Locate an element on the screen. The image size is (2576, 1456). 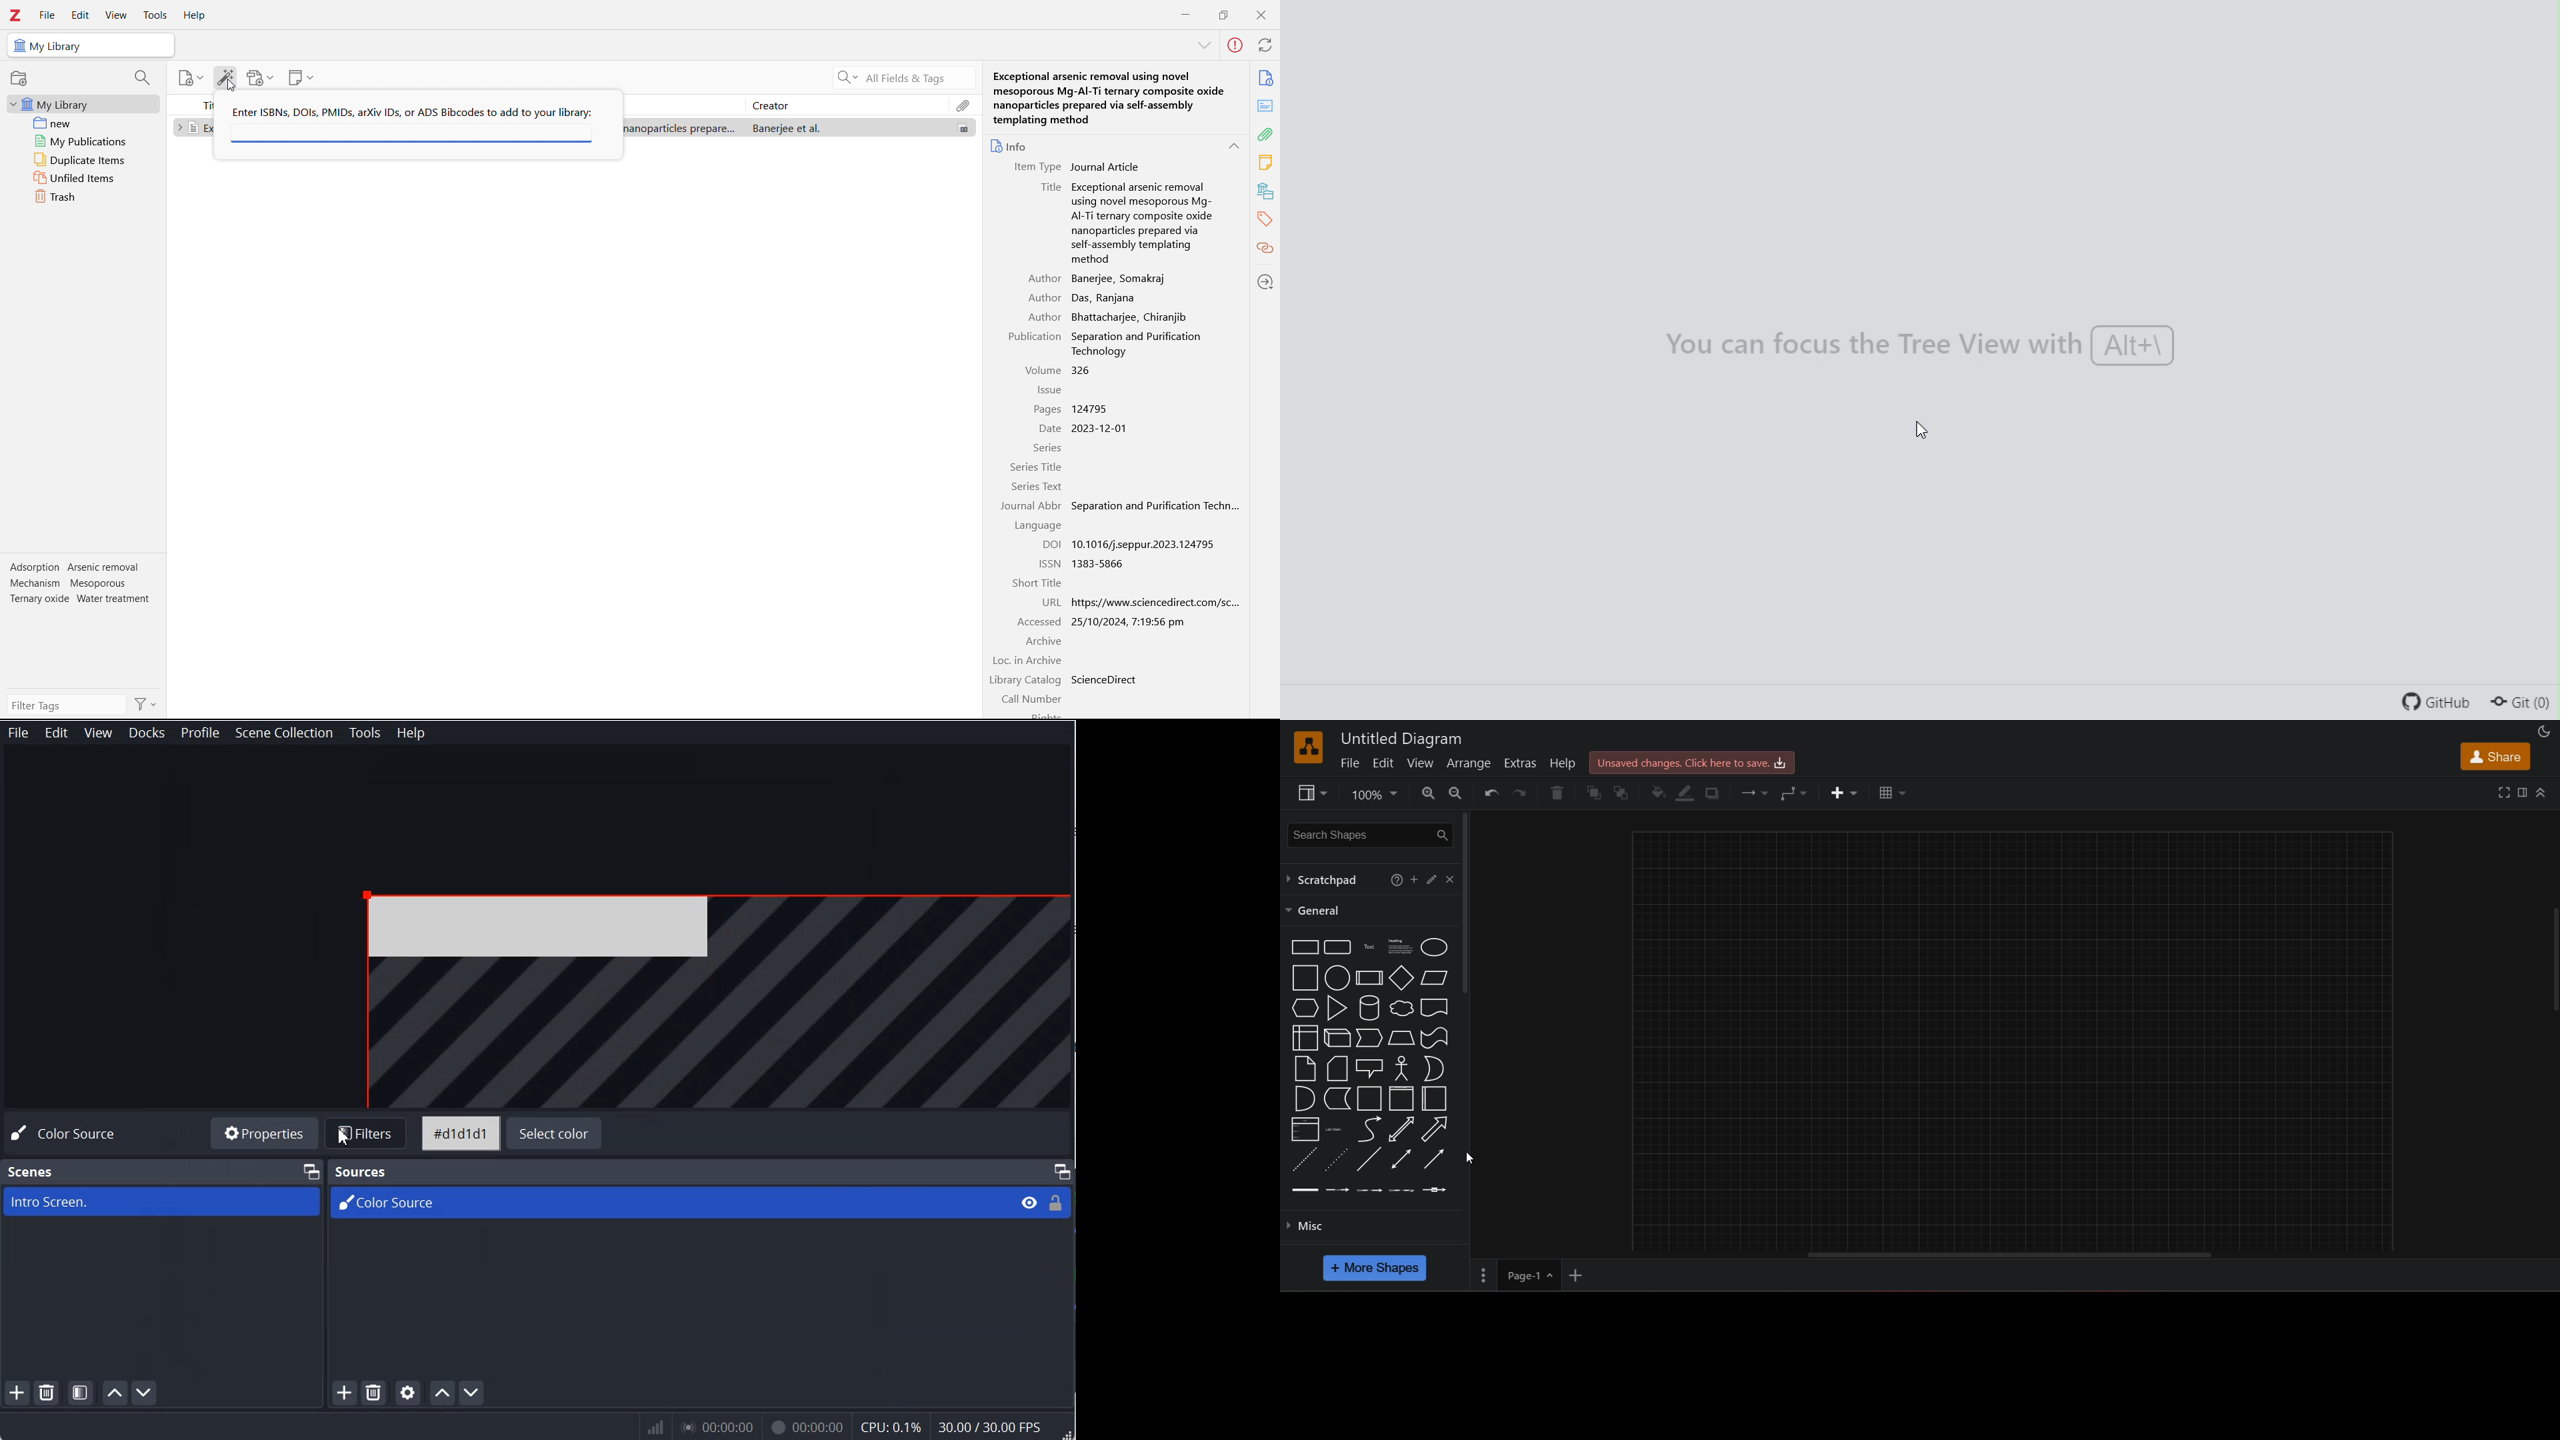
326 is located at coordinates (1081, 370).